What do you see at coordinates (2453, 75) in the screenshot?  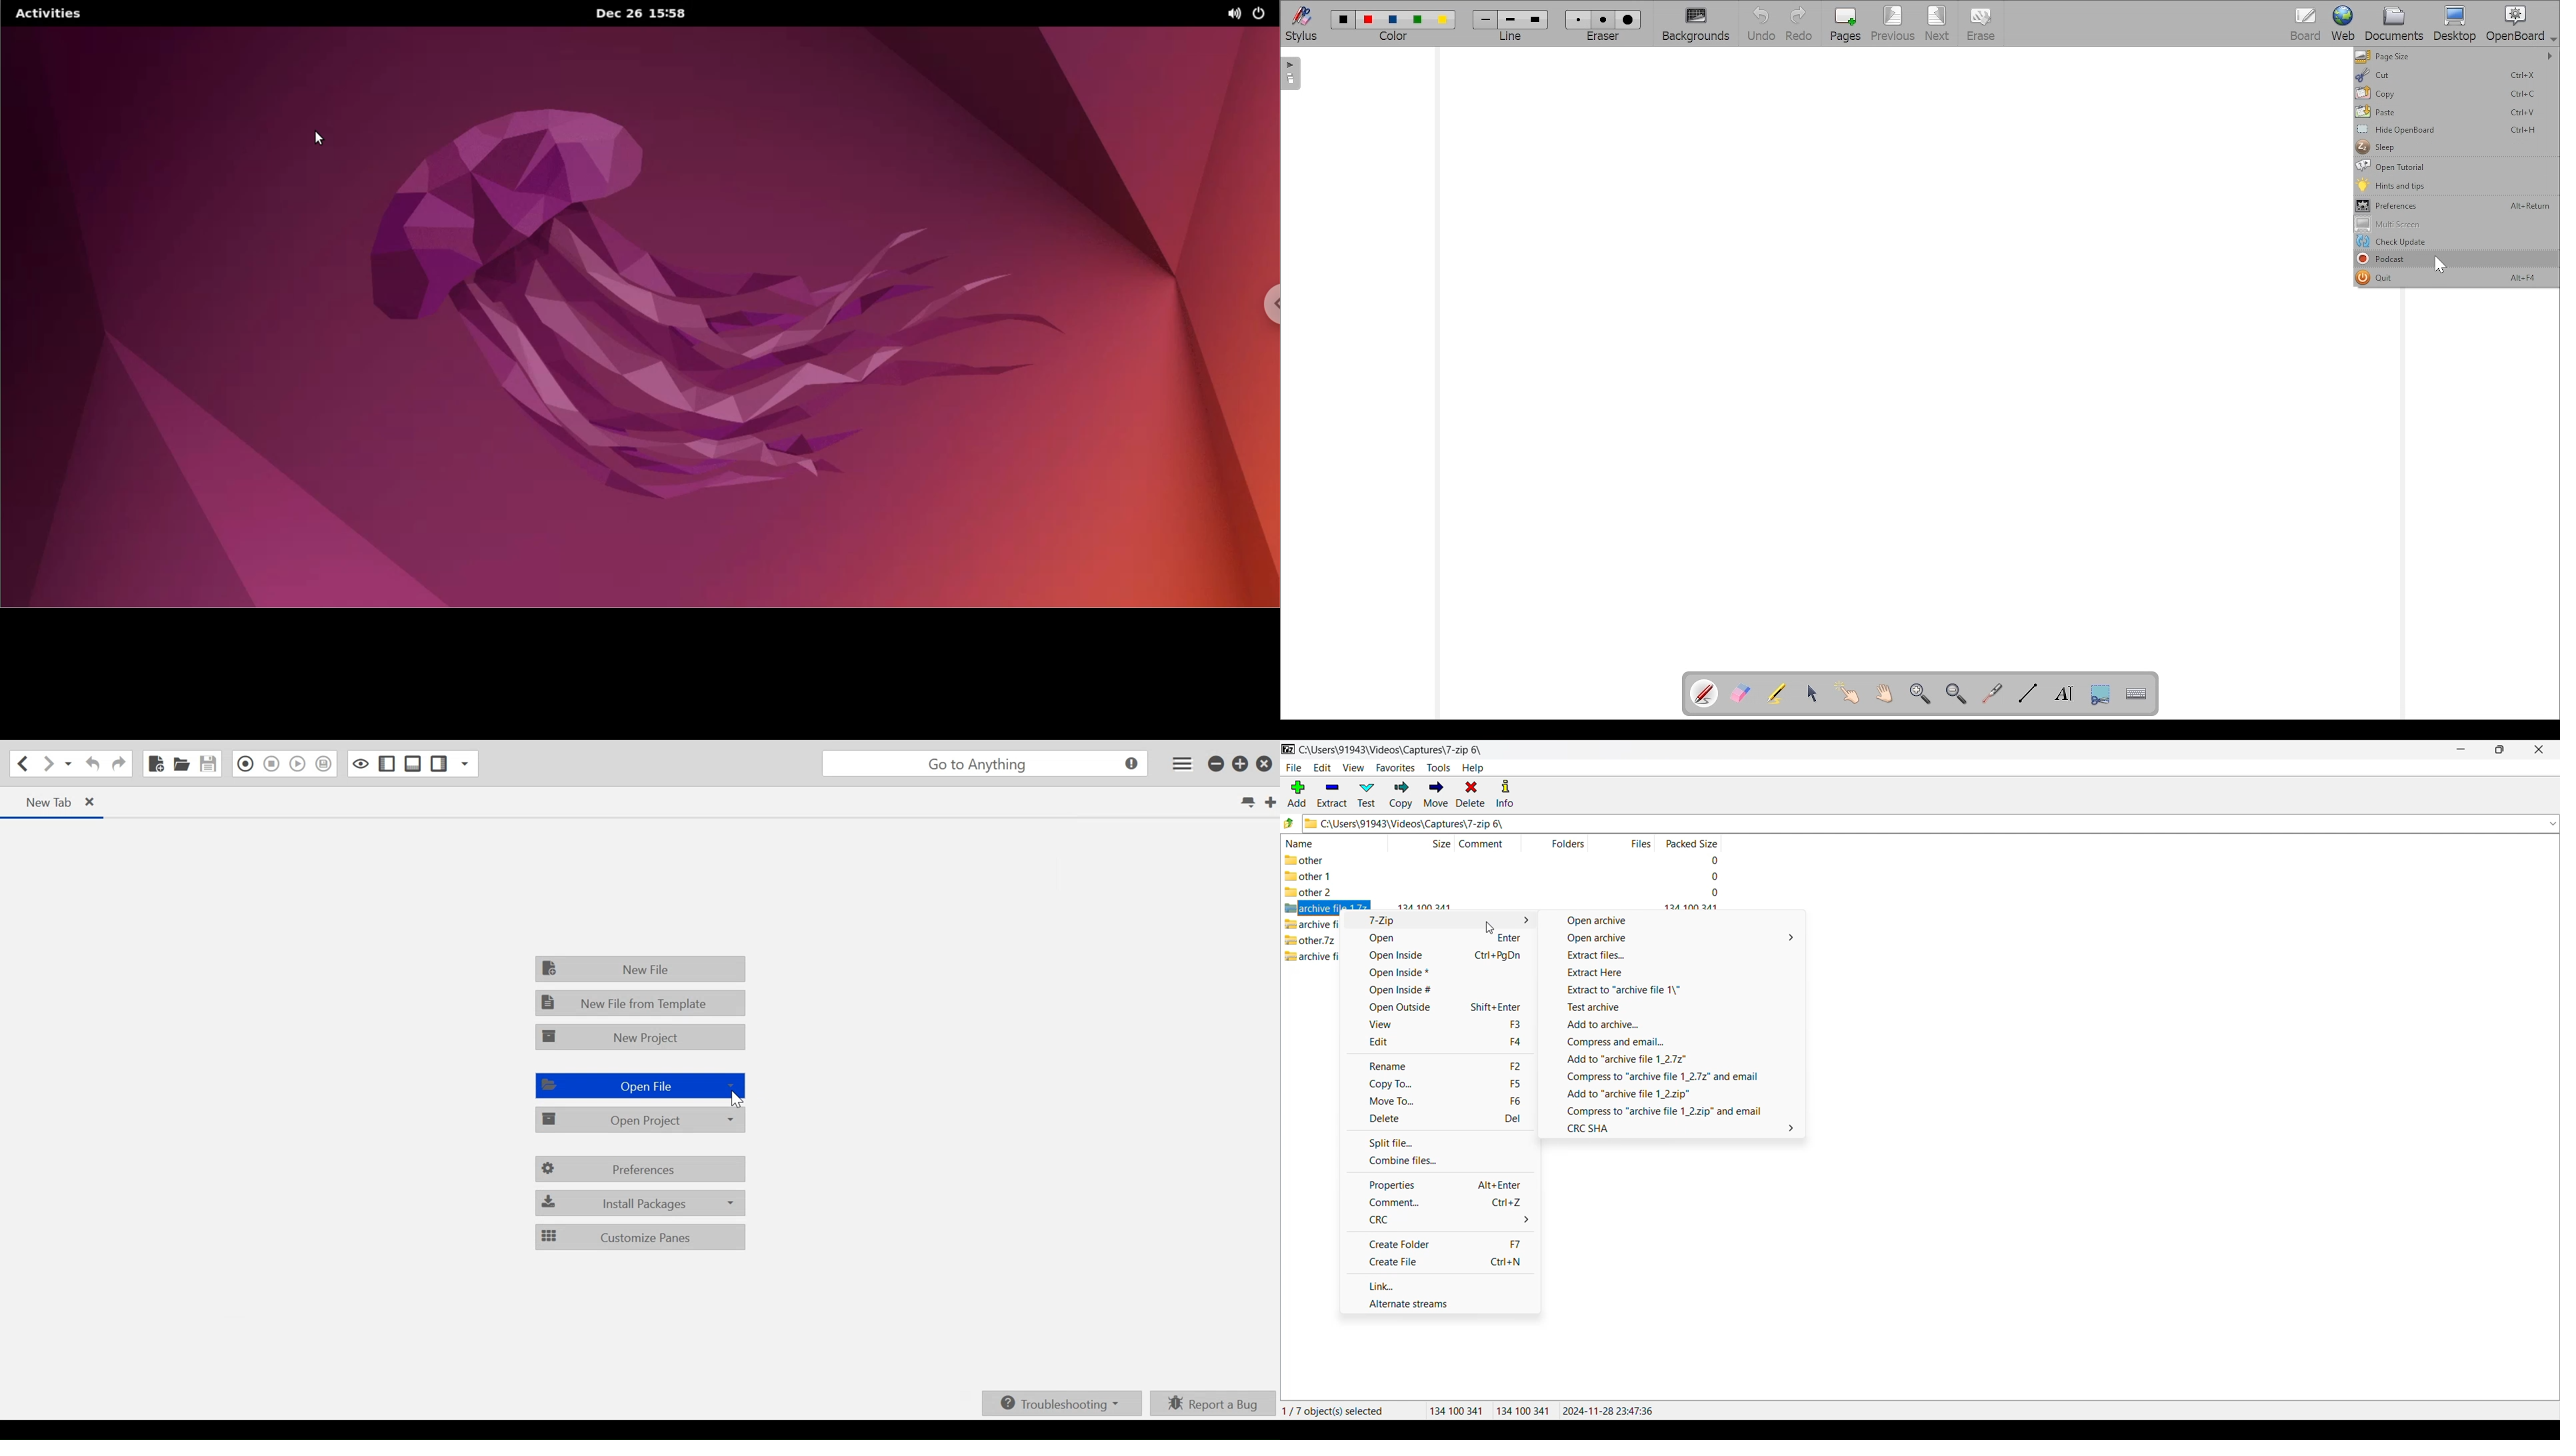 I see `Cut` at bounding box center [2453, 75].